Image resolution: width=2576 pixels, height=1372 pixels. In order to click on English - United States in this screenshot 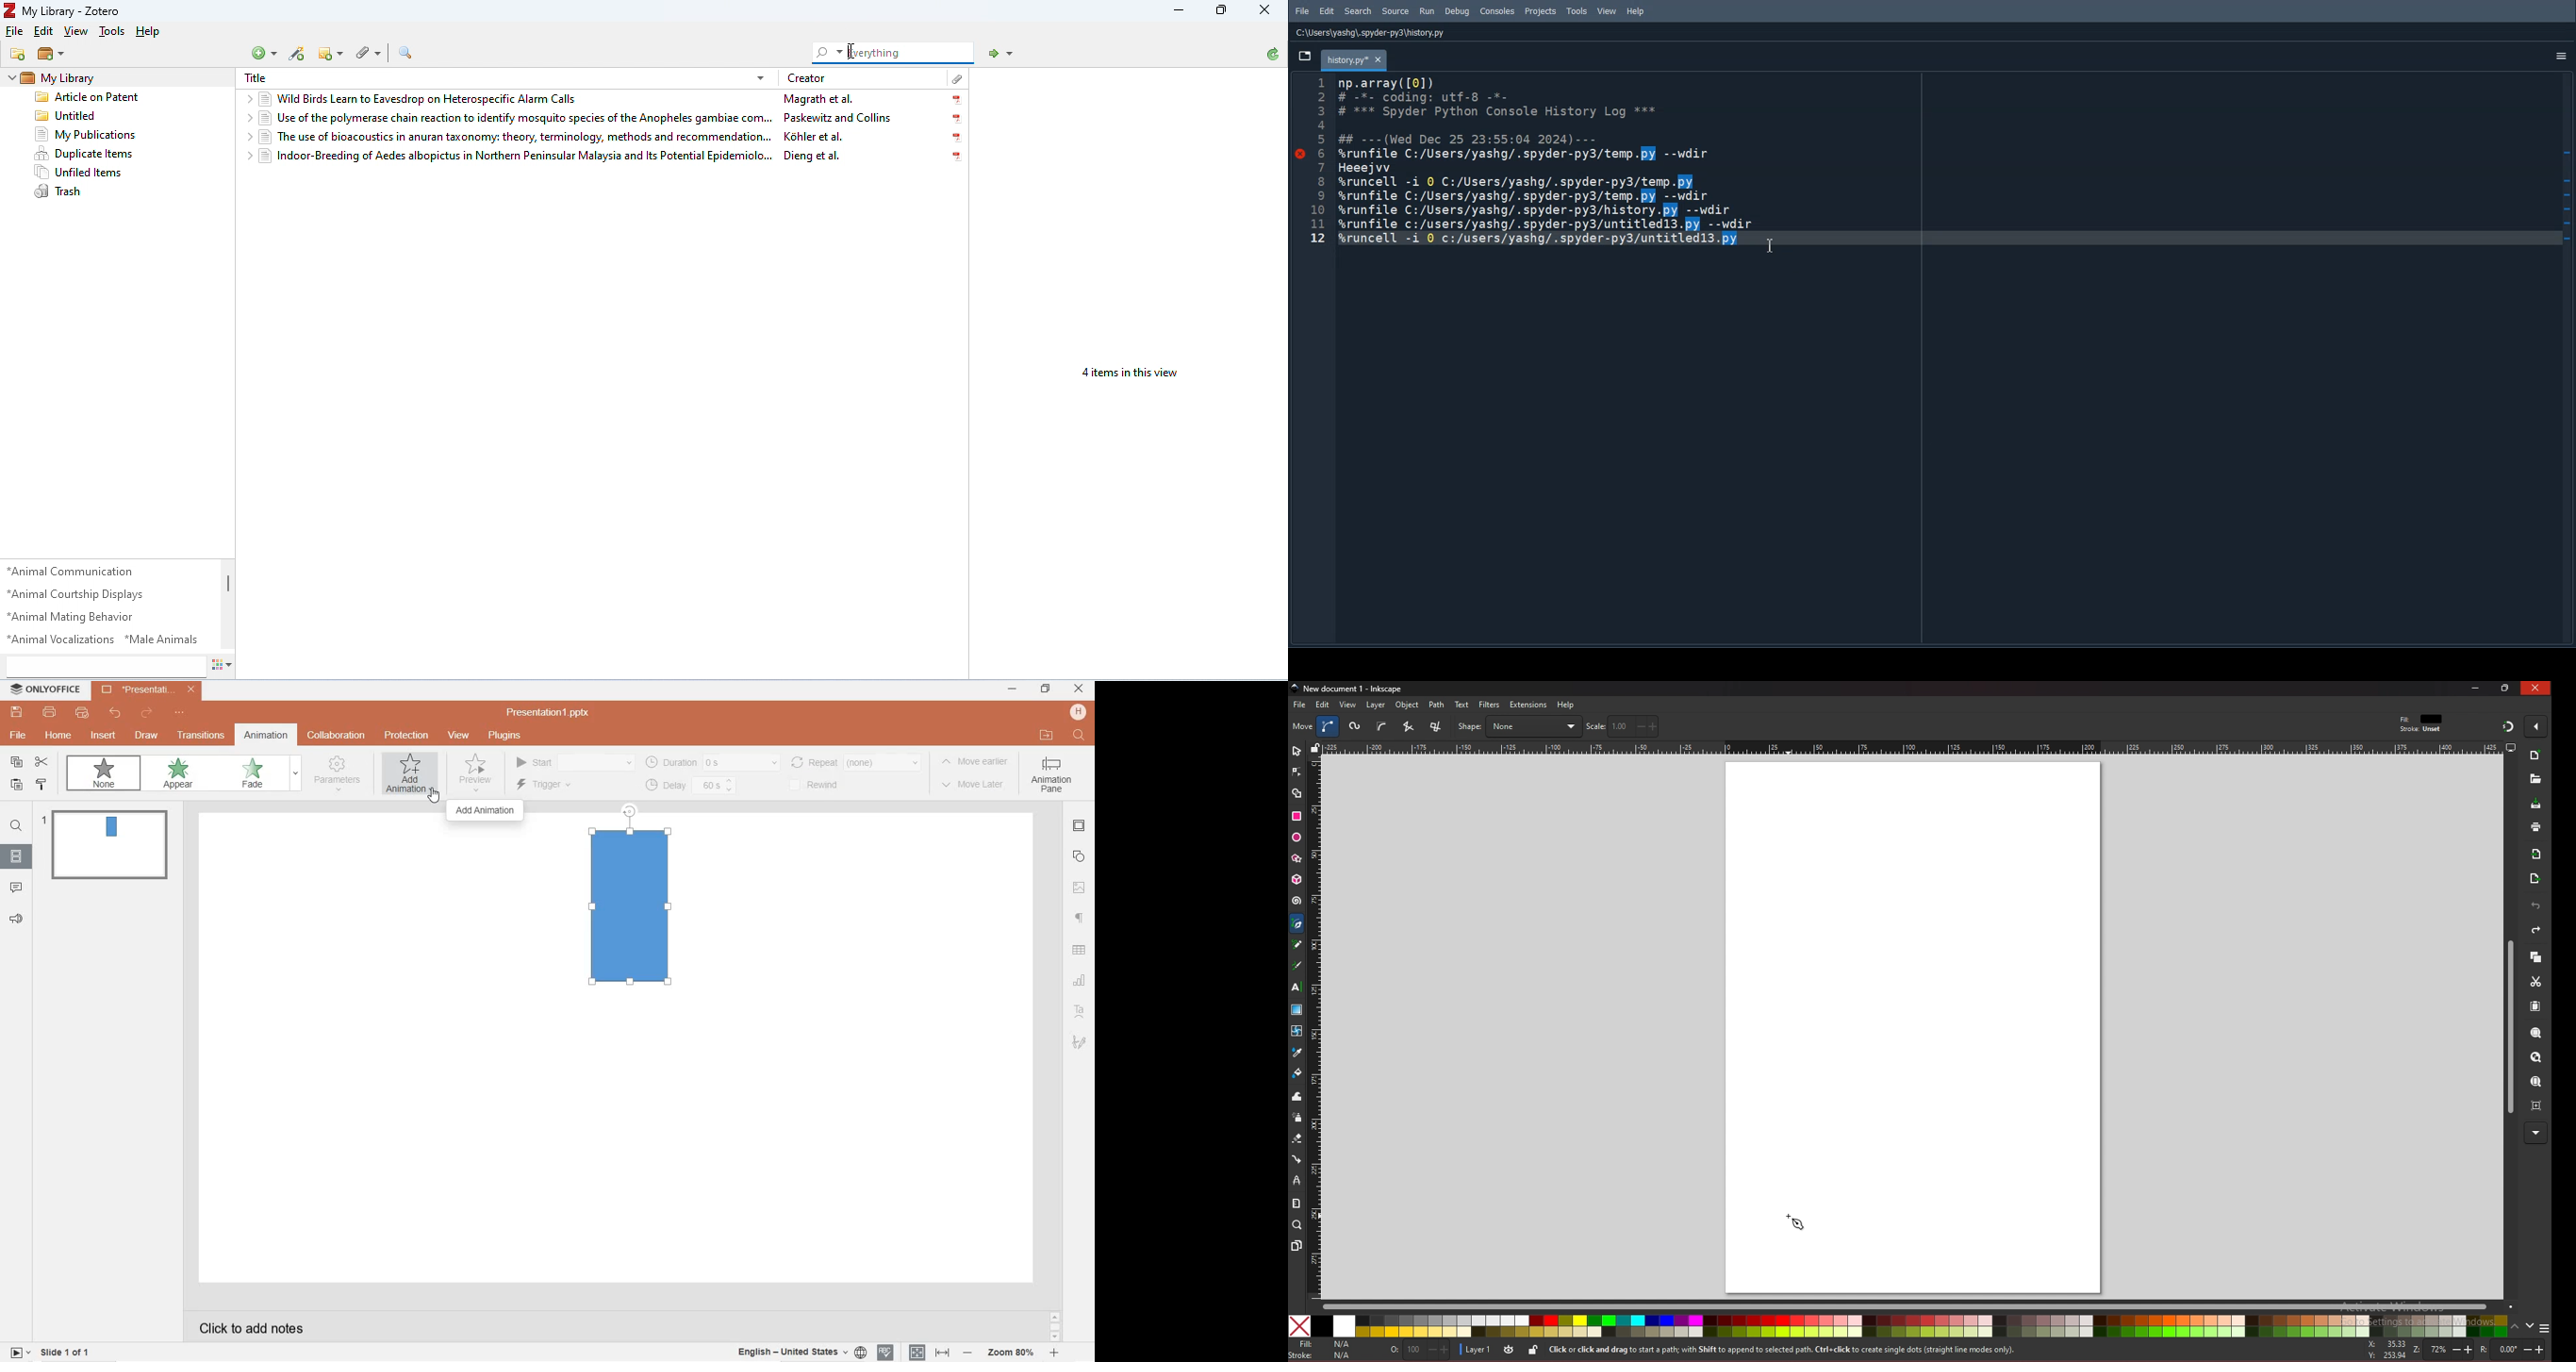, I will do `click(801, 1352)`.